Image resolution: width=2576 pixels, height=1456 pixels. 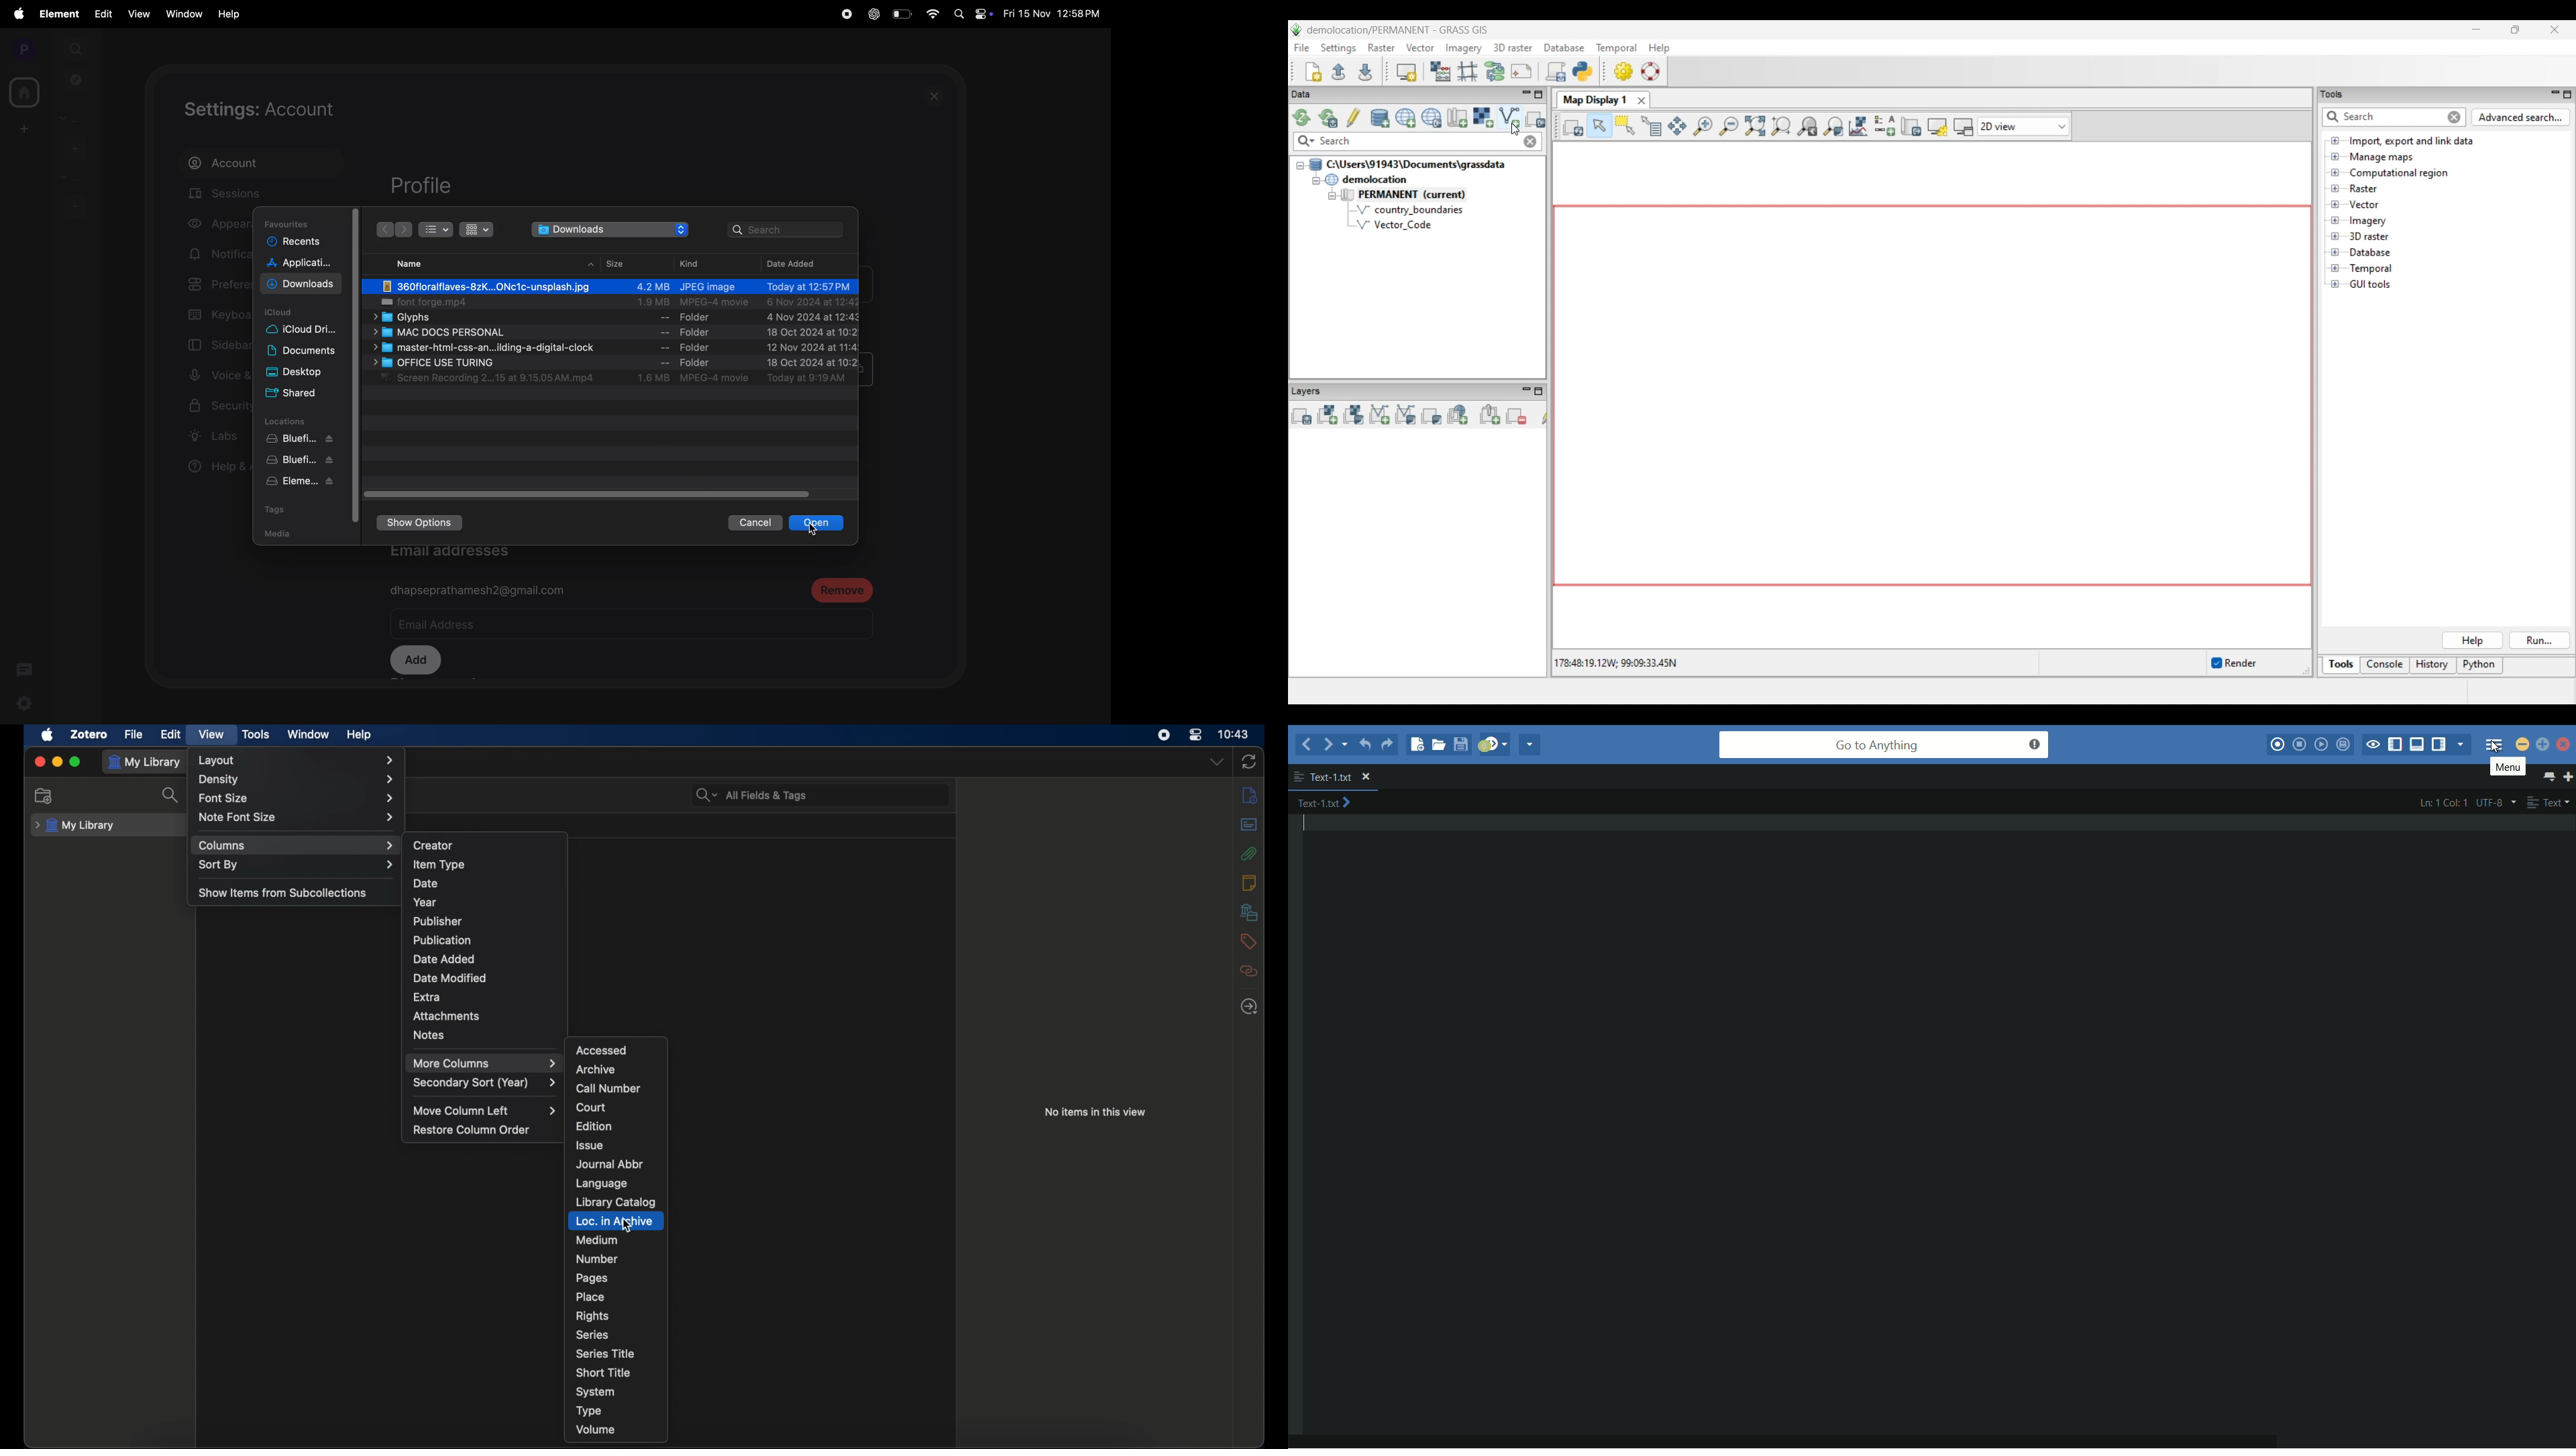 What do you see at coordinates (302, 284) in the screenshot?
I see `Downloads` at bounding box center [302, 284].